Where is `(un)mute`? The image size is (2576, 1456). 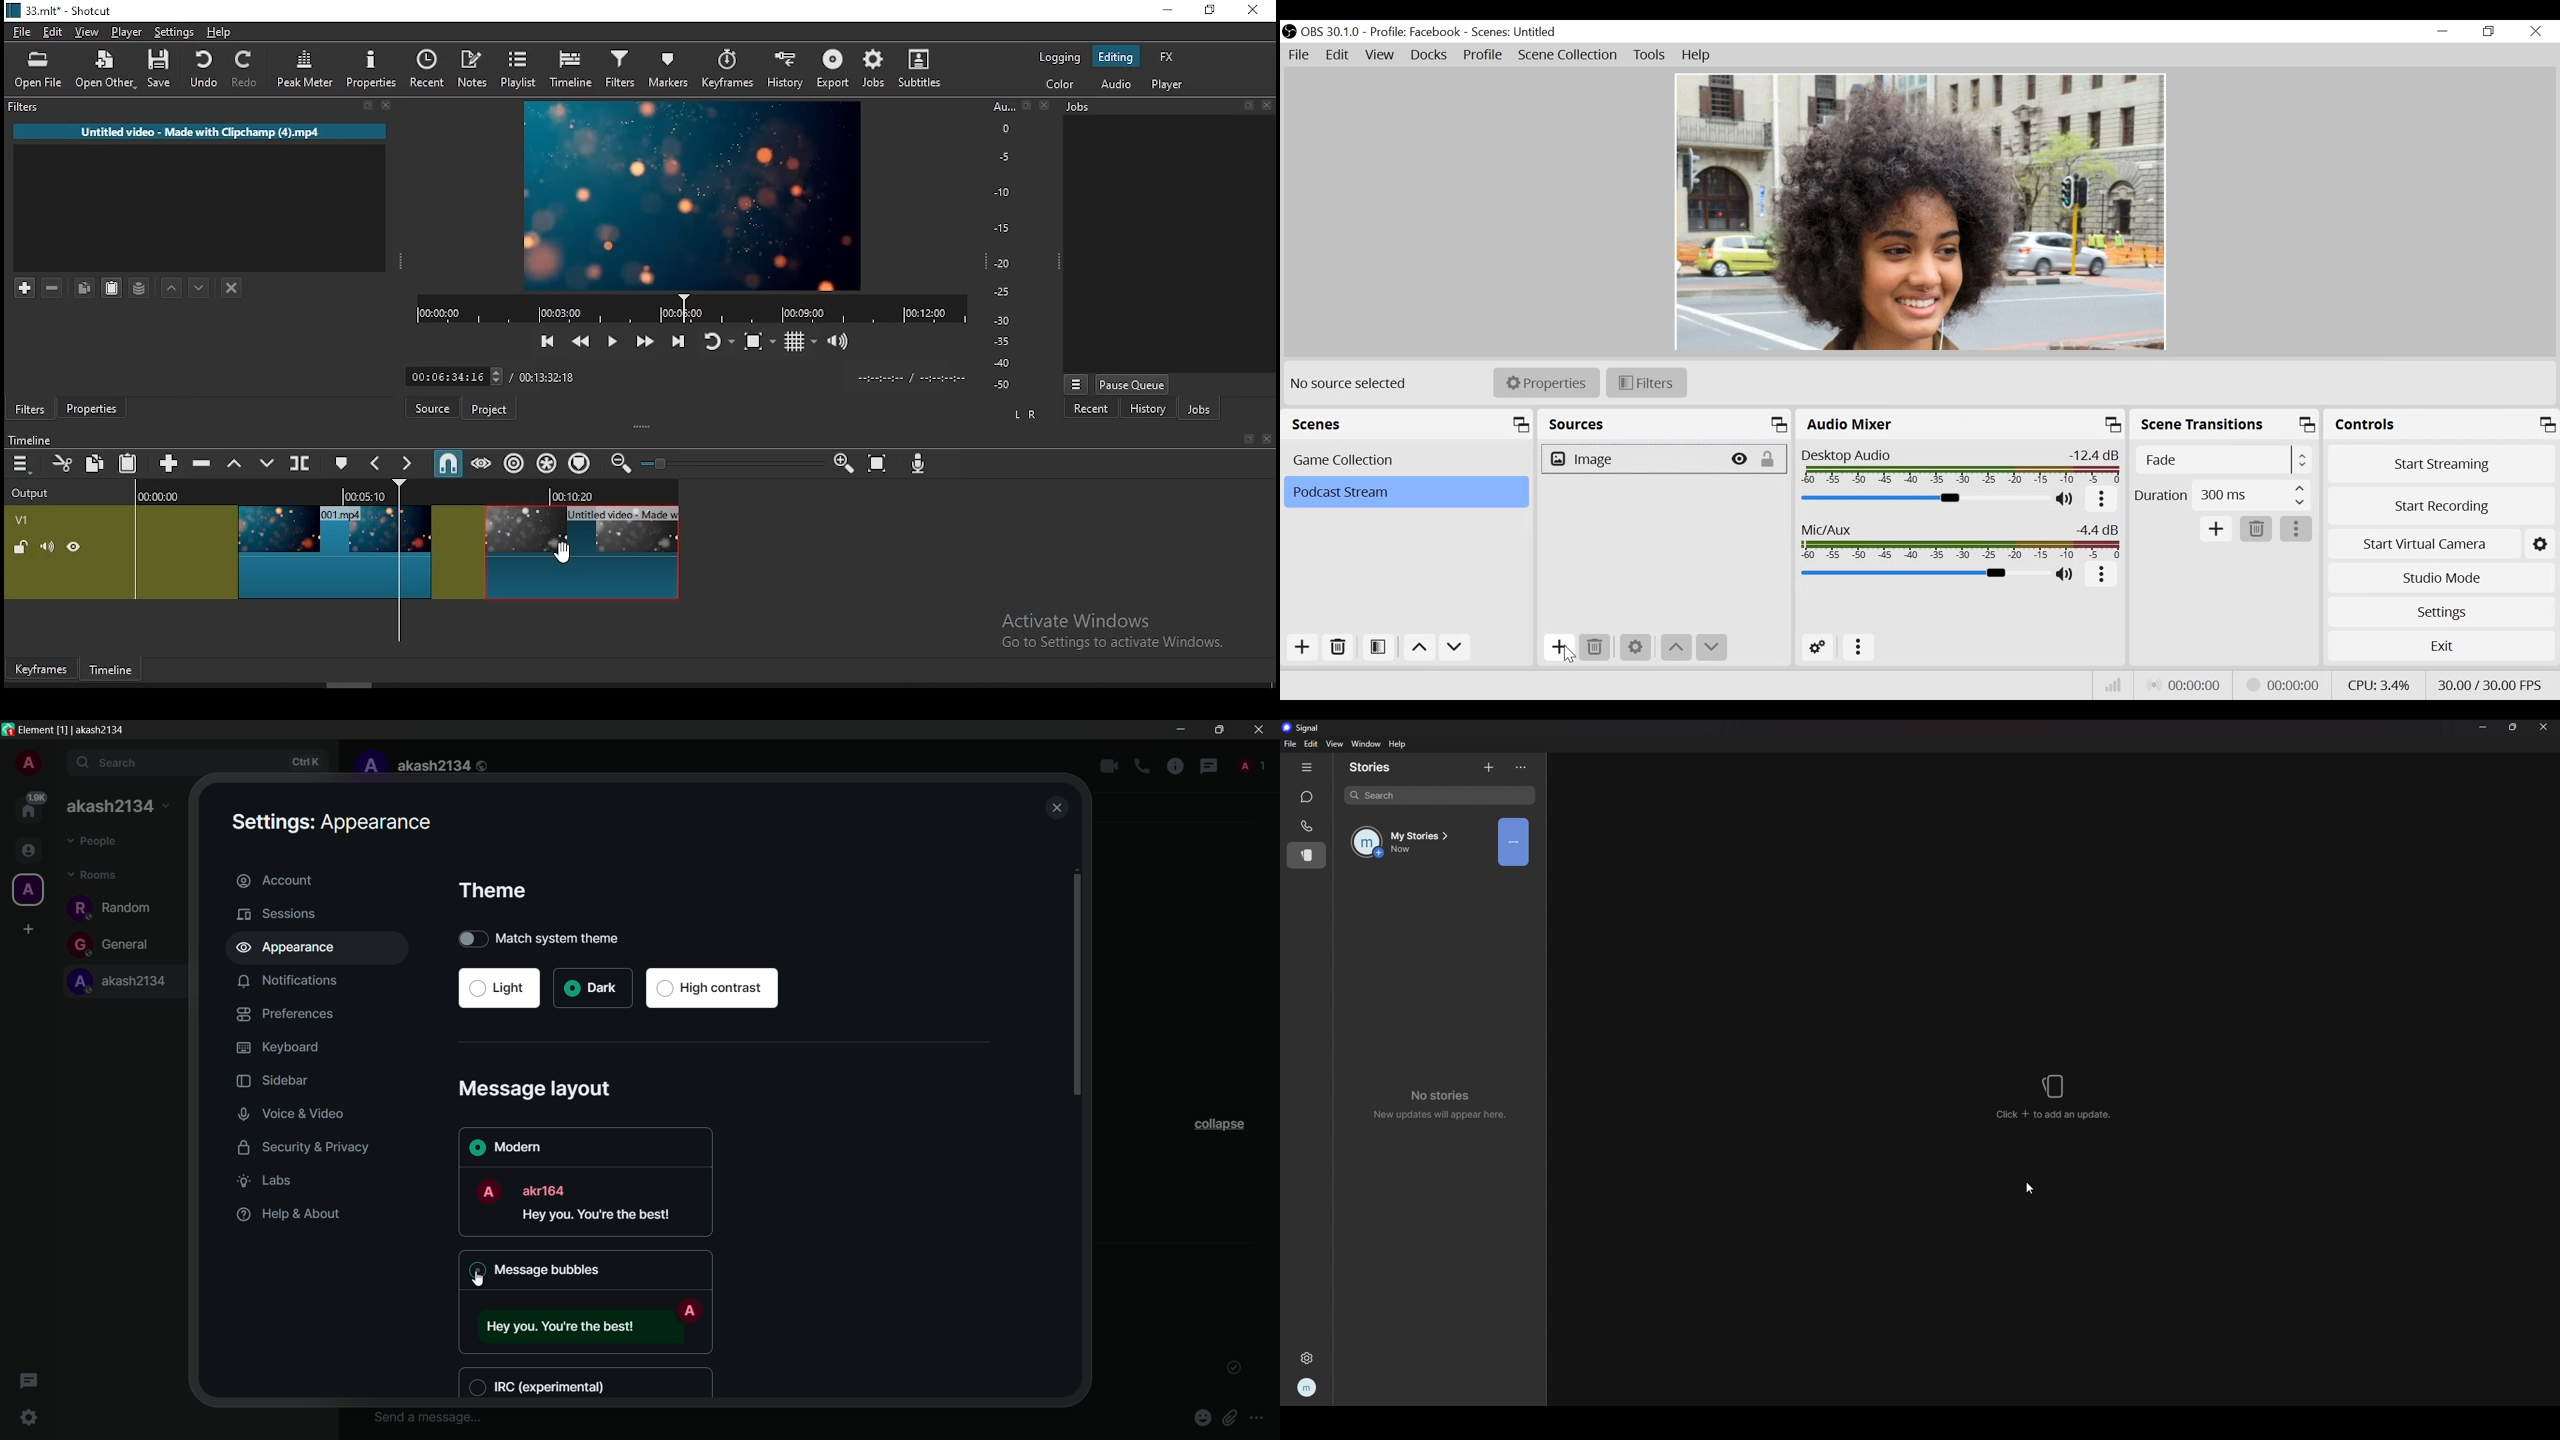 (un)mute is located at coordinates (2067, 575).